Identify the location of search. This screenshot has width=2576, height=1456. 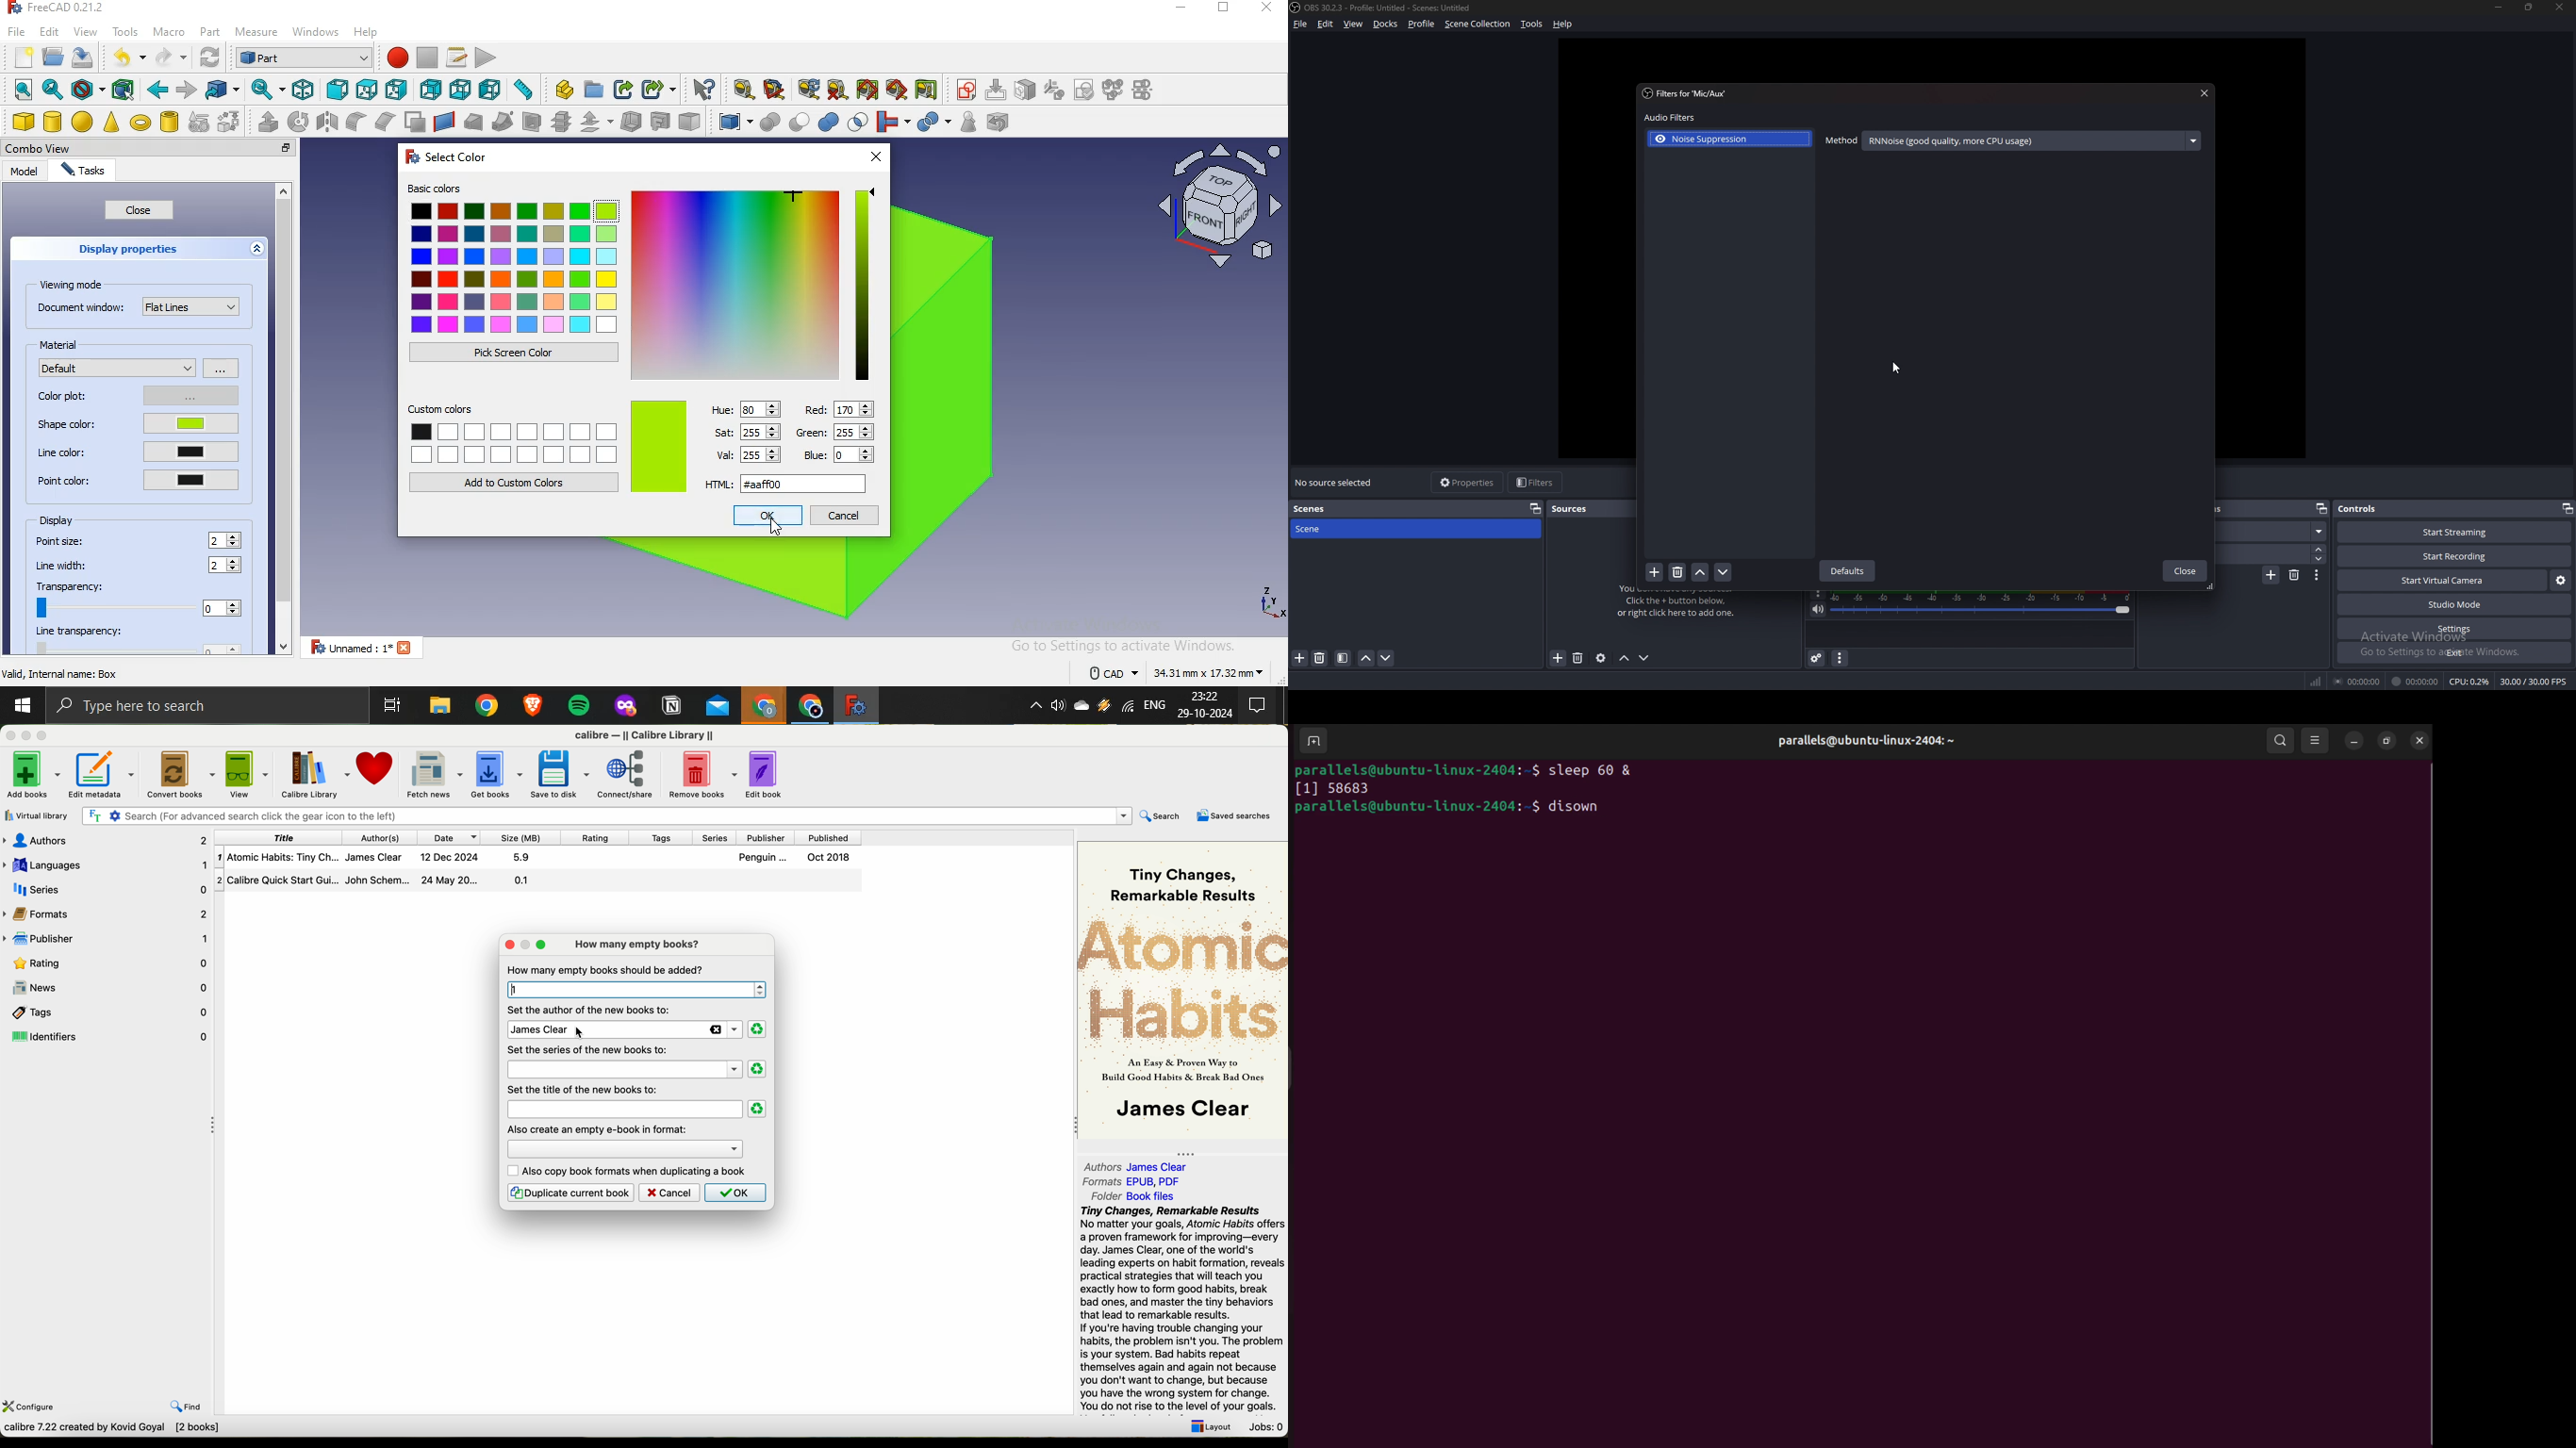
(1162, 815).